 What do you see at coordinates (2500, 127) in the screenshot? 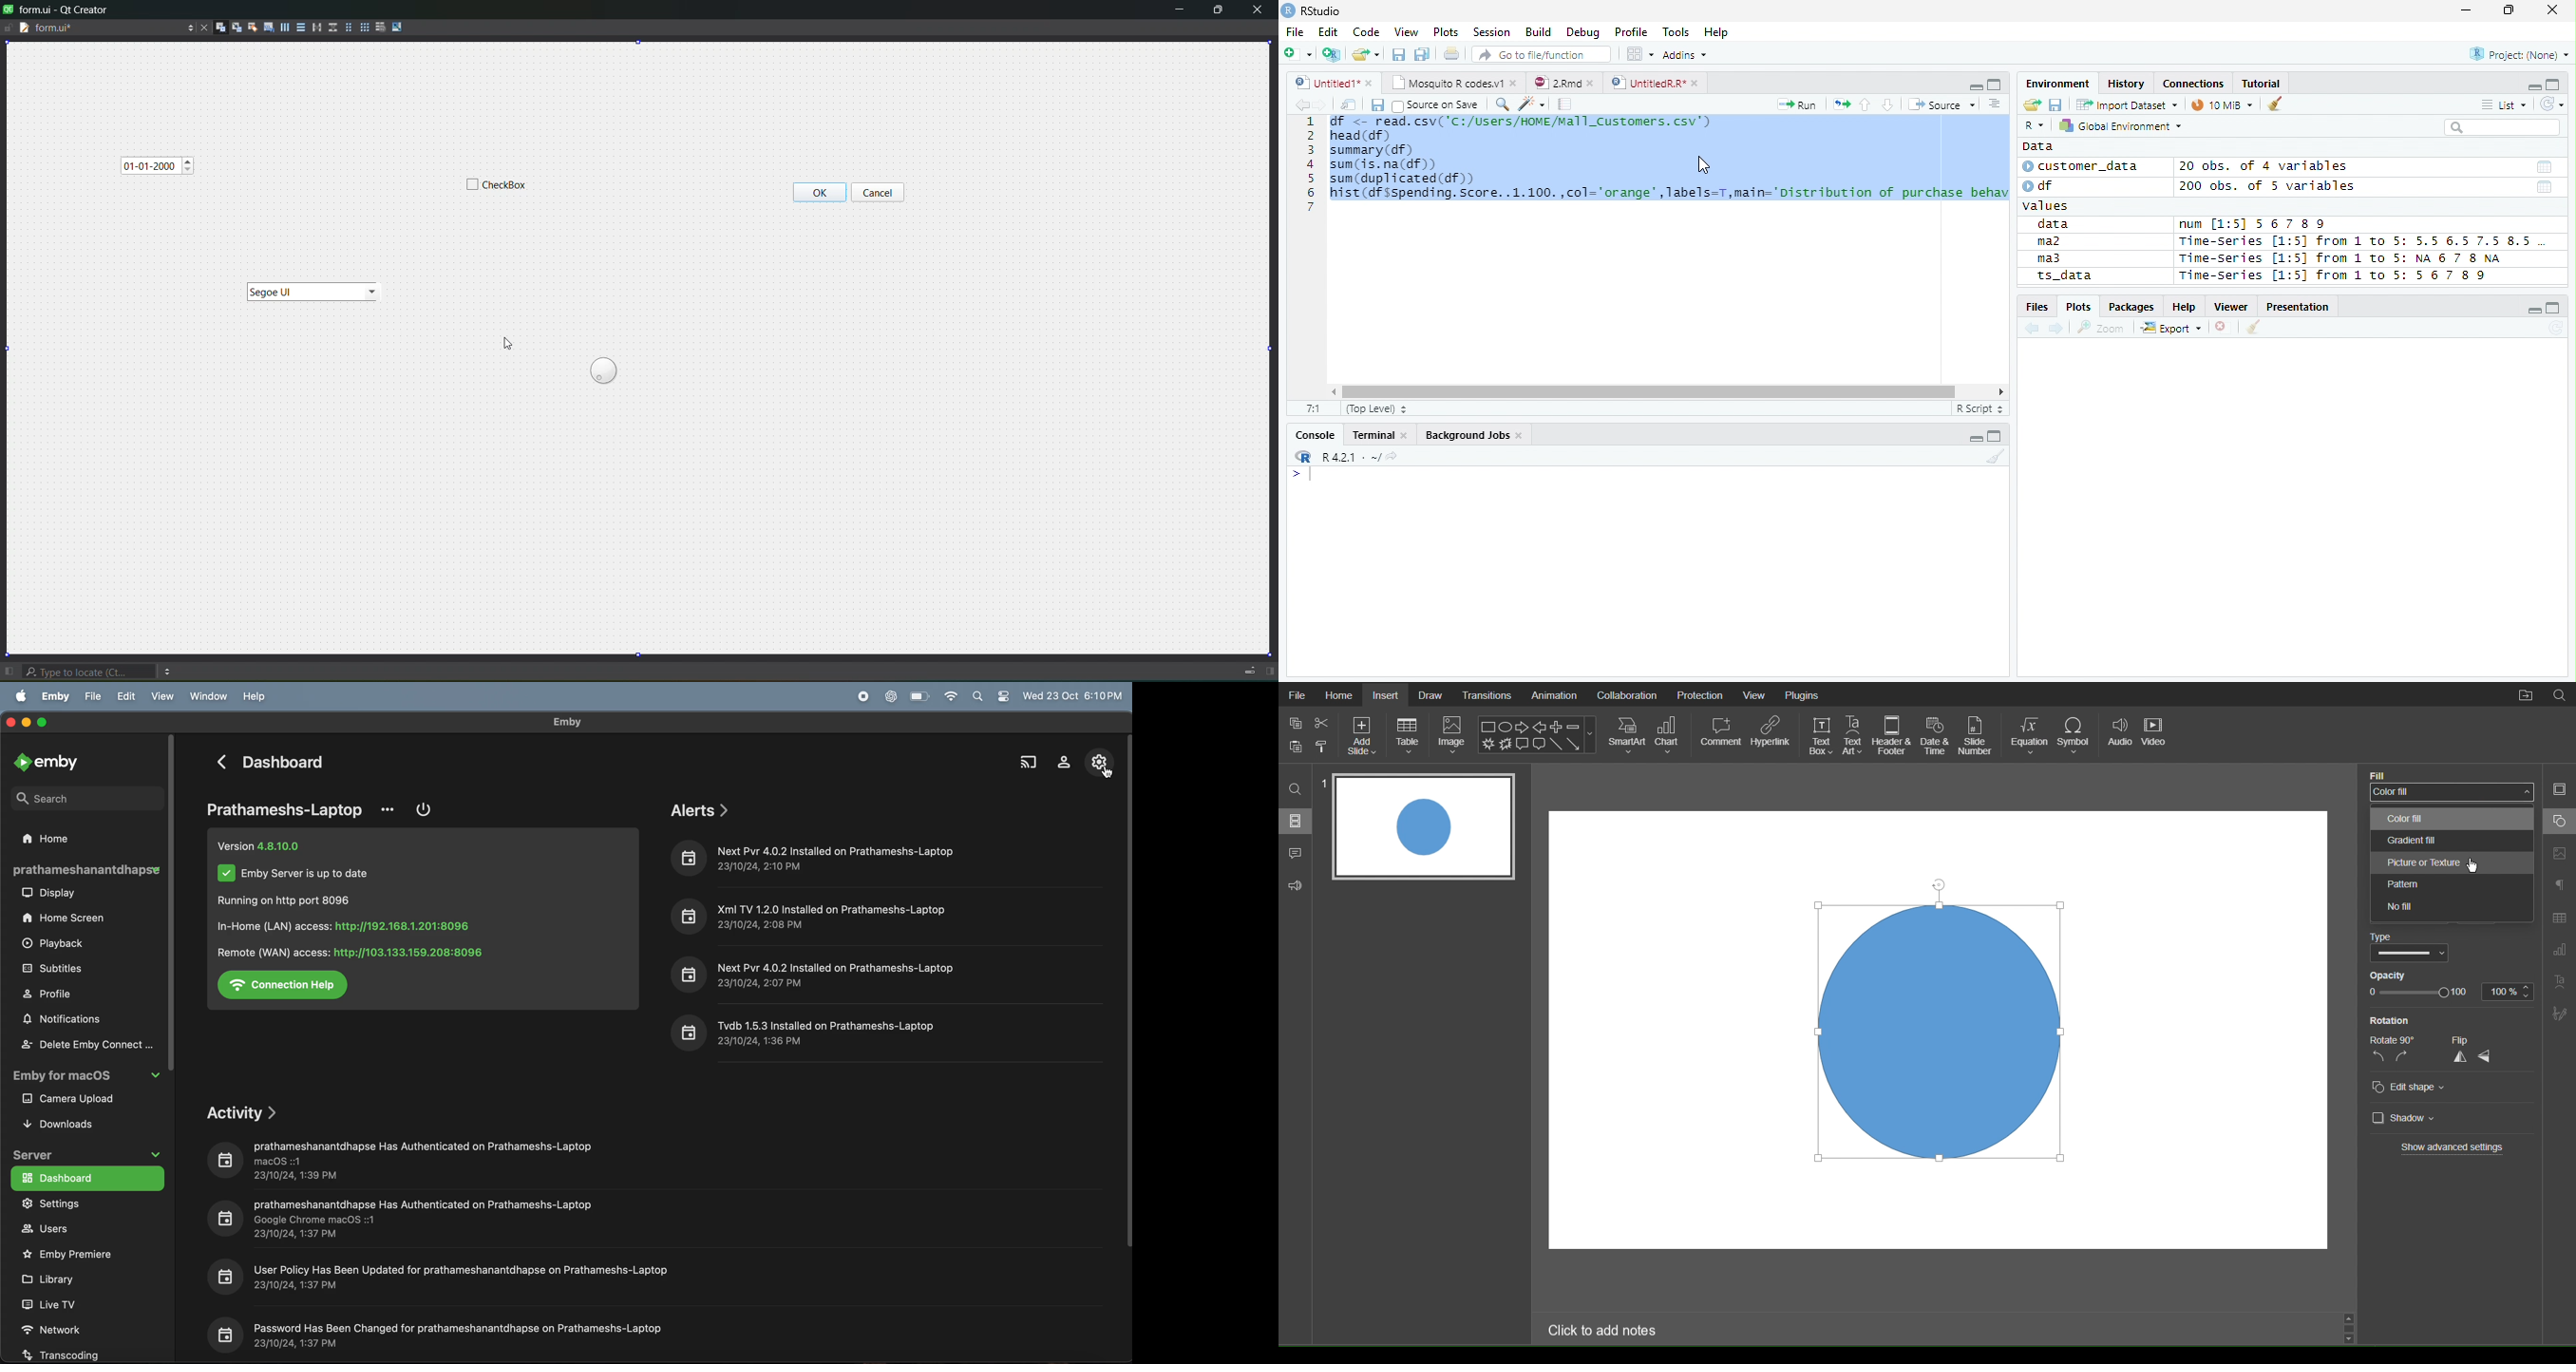
I see `Search` at bounding box center [2500, 127].